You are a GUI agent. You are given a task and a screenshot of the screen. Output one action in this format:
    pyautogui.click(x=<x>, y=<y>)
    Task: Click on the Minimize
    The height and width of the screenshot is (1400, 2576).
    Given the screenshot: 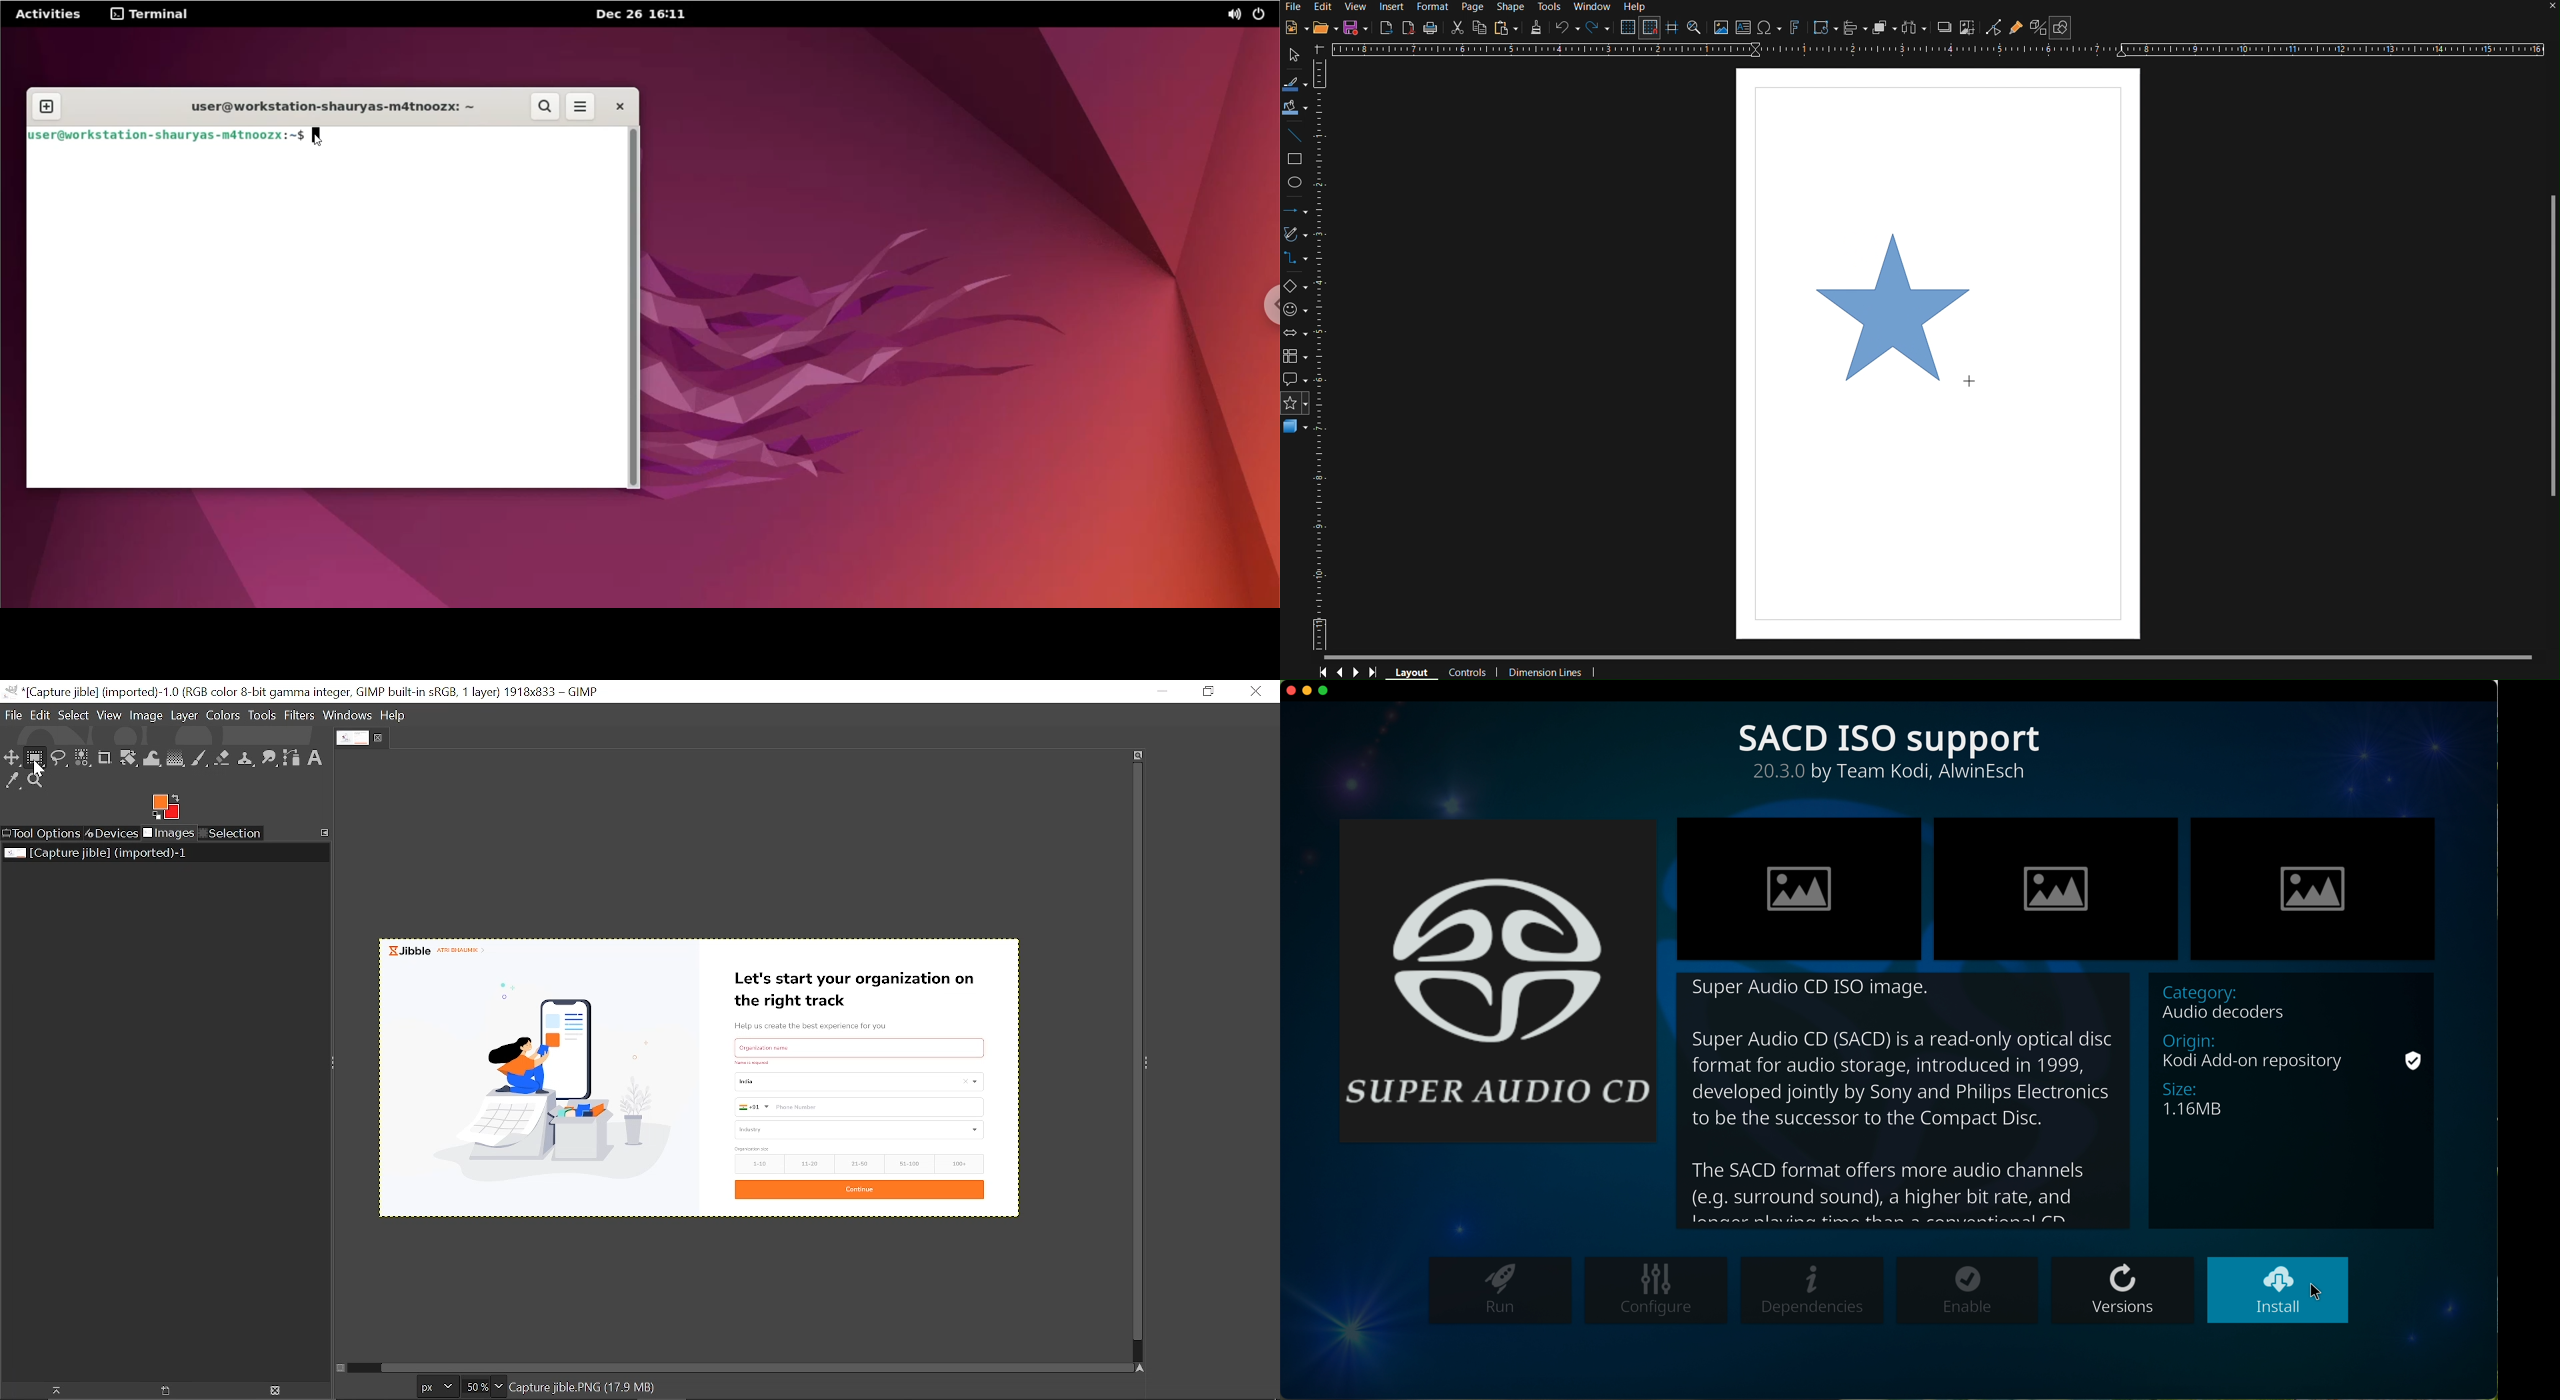 What is the action you would take?
    pyautogui.click(x=1161, y=692)
    